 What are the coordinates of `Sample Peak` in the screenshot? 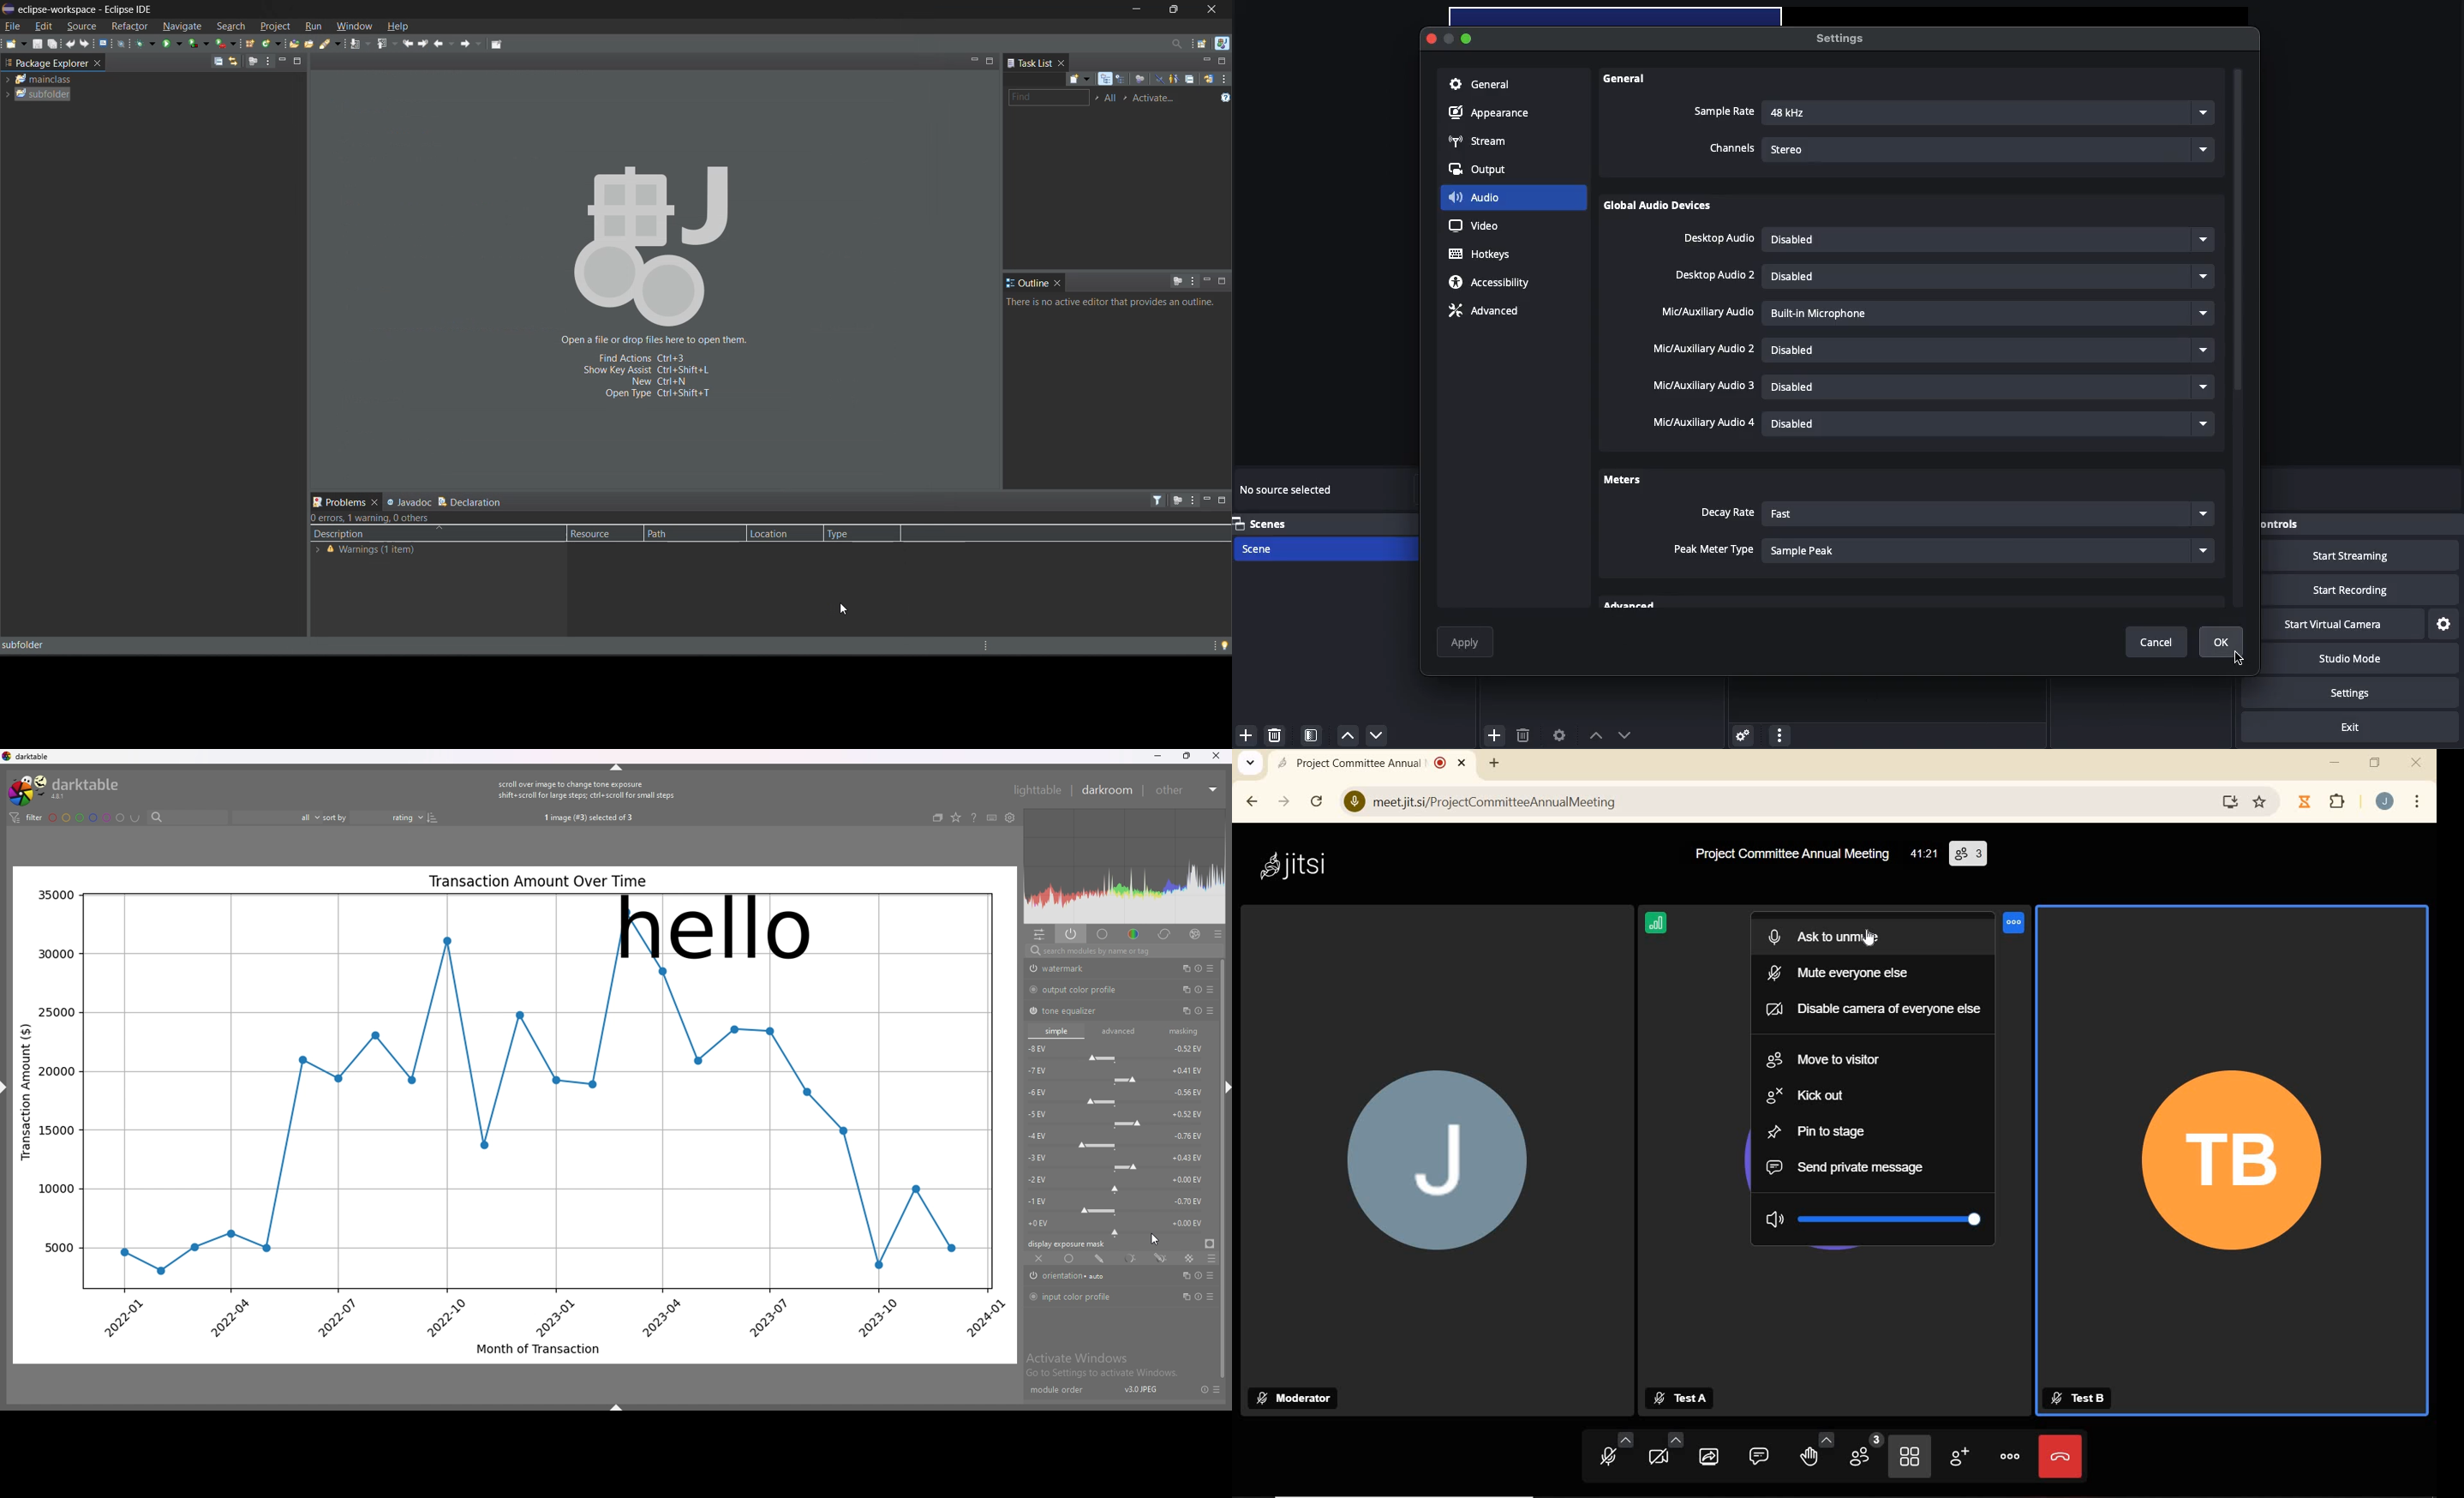 It's located at (1989, 549).